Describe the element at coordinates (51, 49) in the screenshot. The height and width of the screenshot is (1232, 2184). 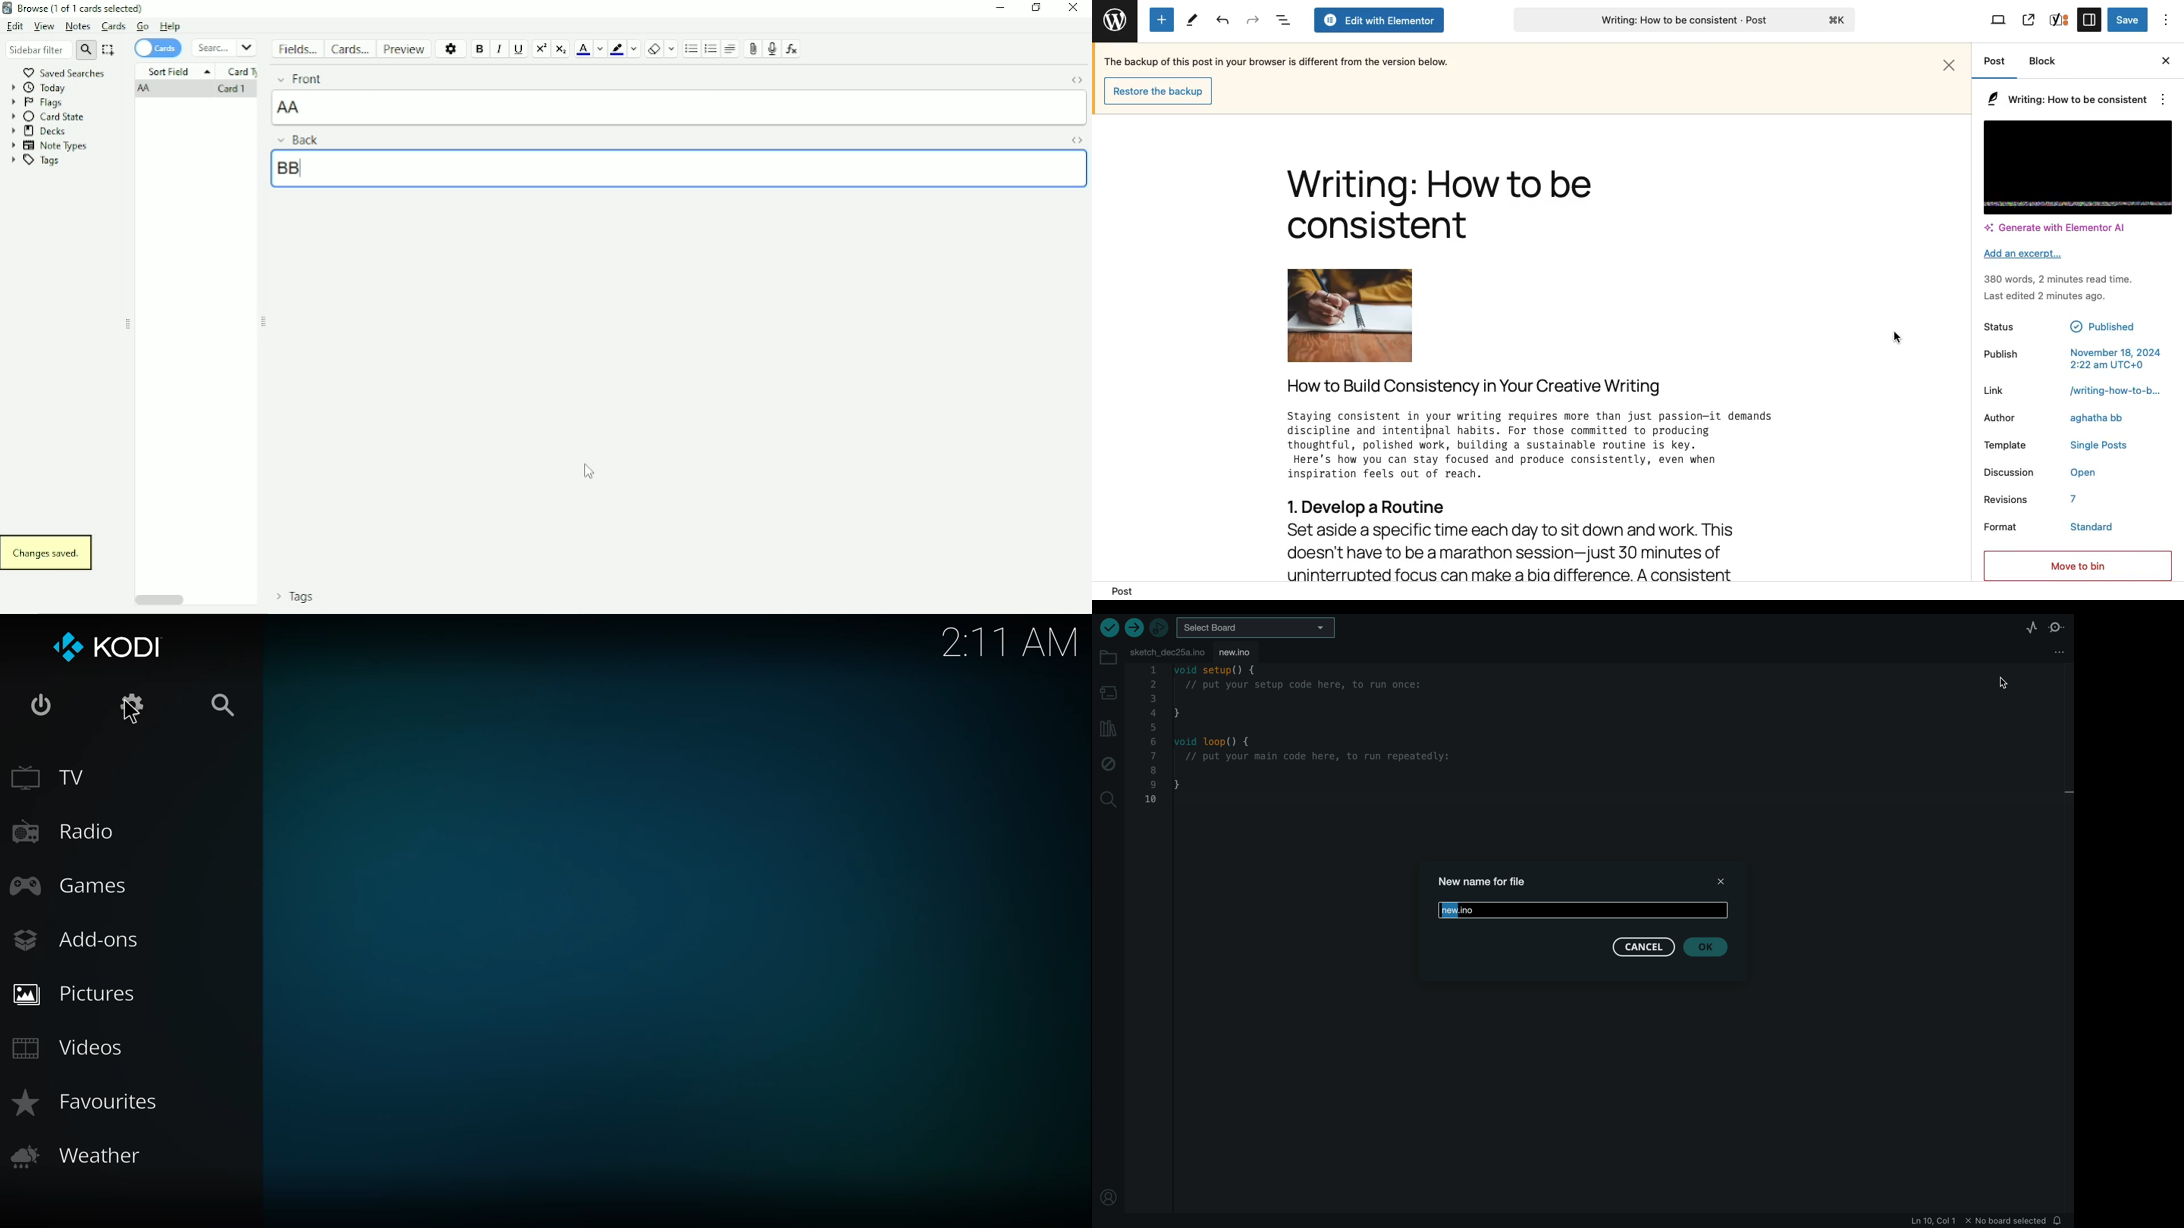
I see `Sidebar filter` at that location.